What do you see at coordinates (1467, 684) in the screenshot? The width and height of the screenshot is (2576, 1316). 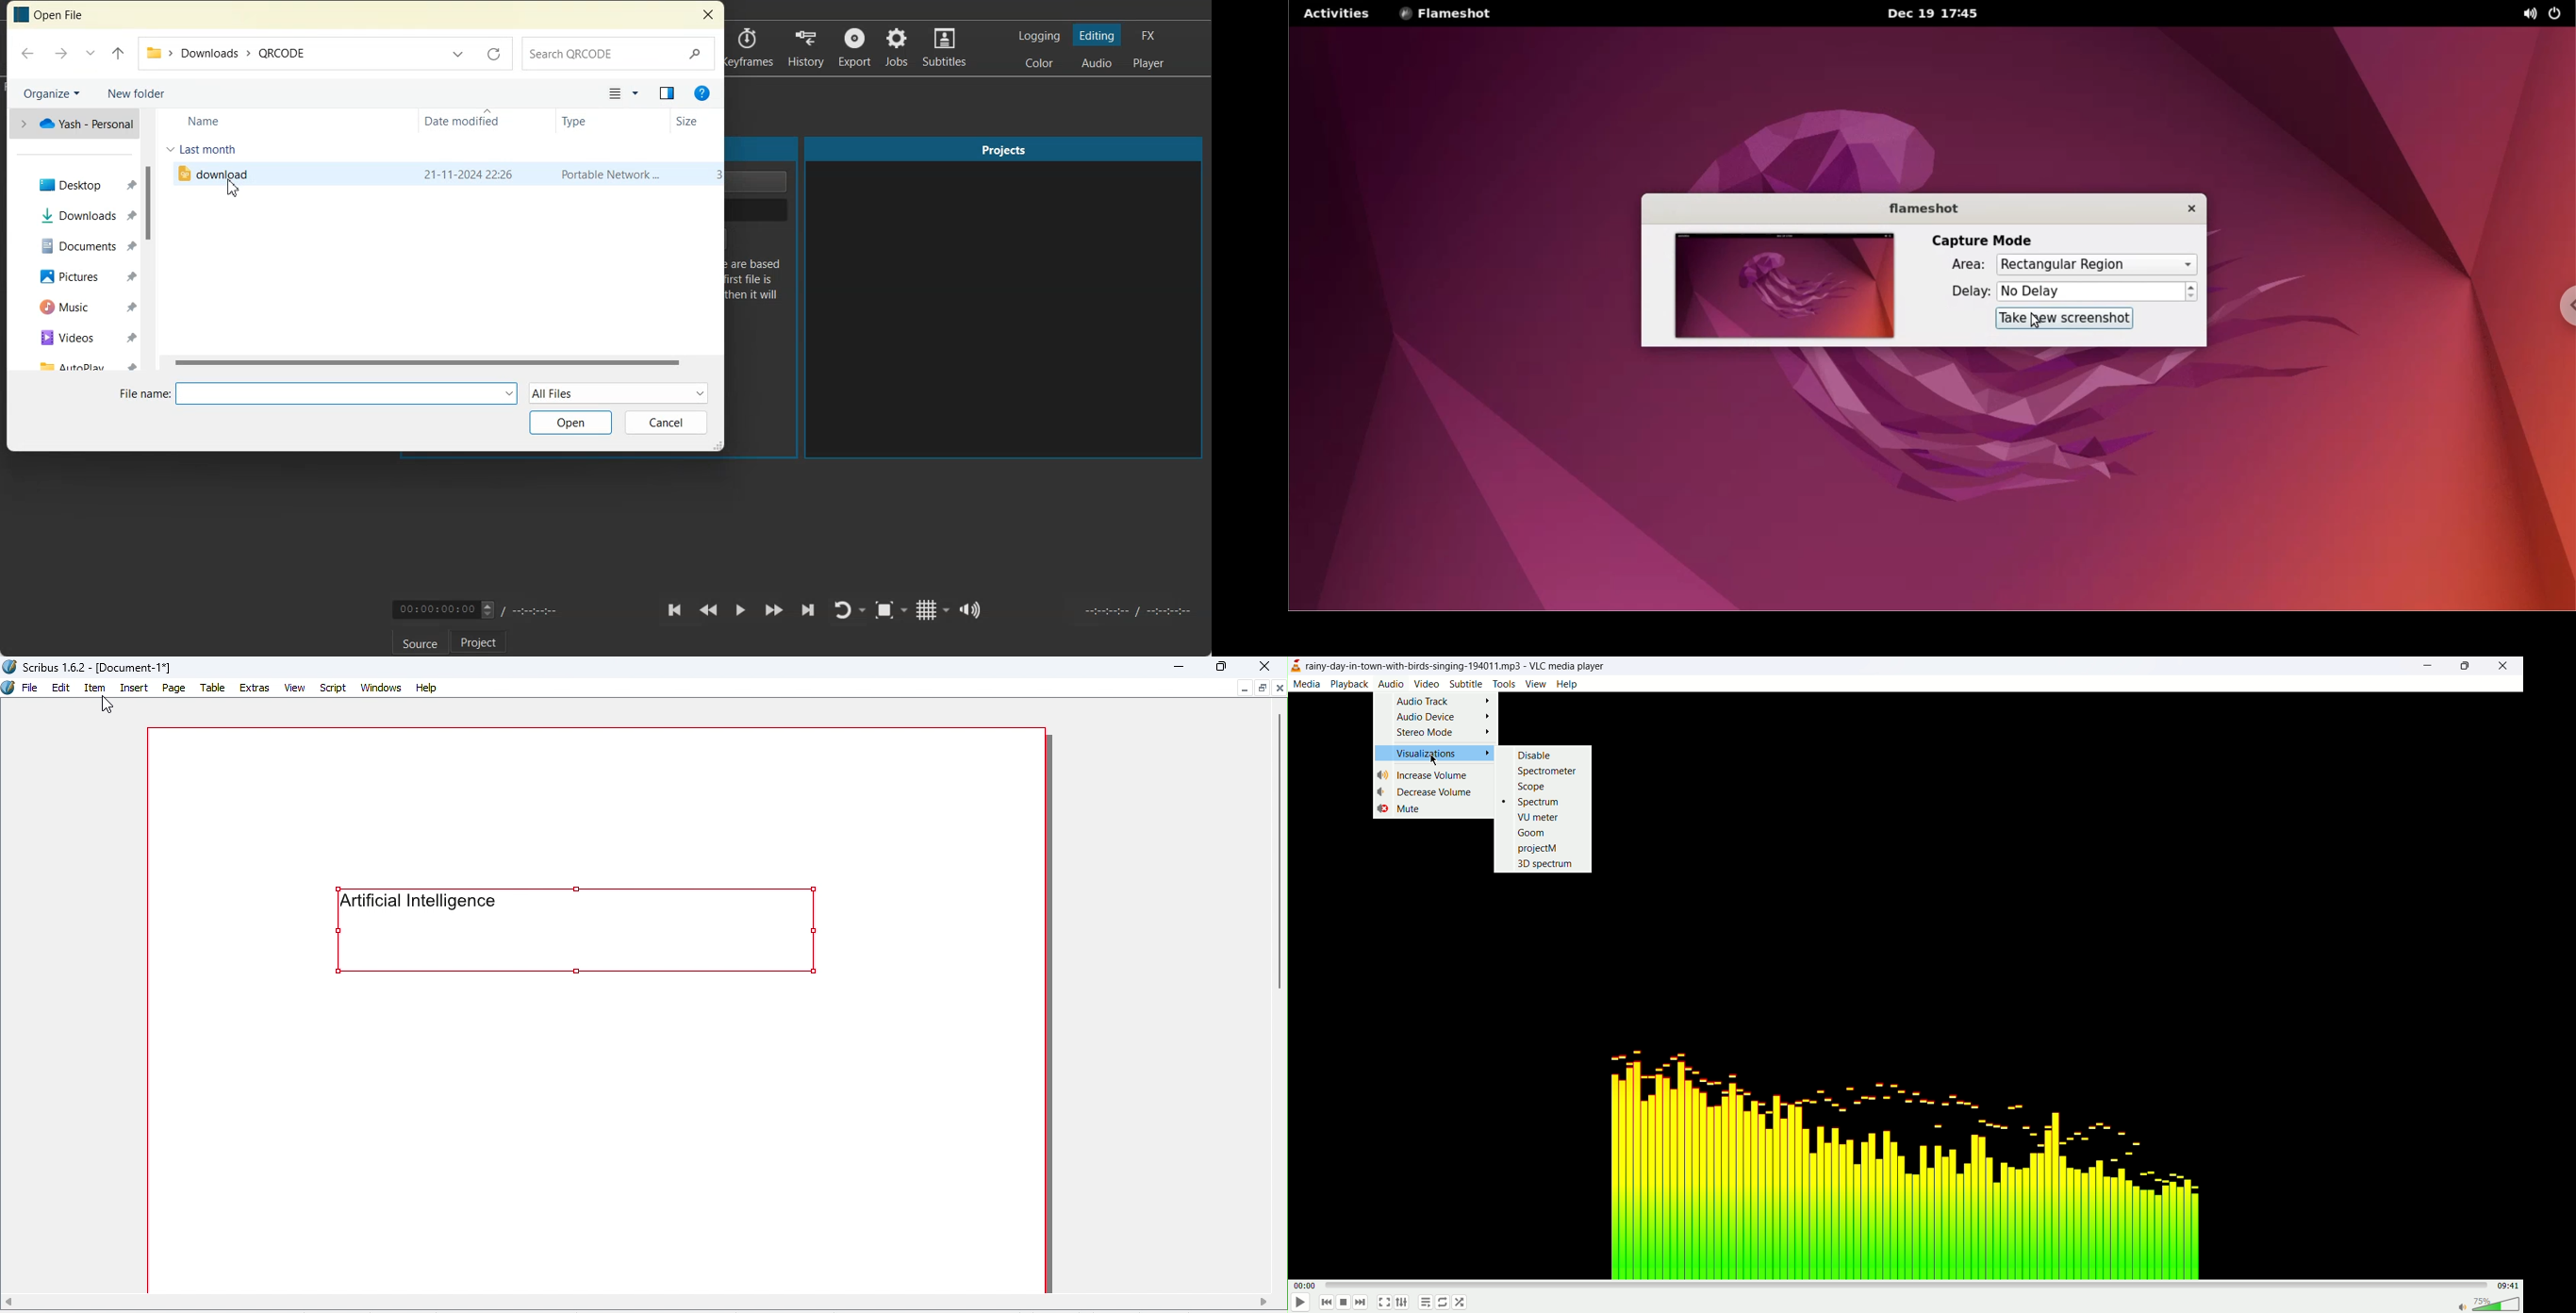 I see `subtitle` at bounding box center [1467, 684].